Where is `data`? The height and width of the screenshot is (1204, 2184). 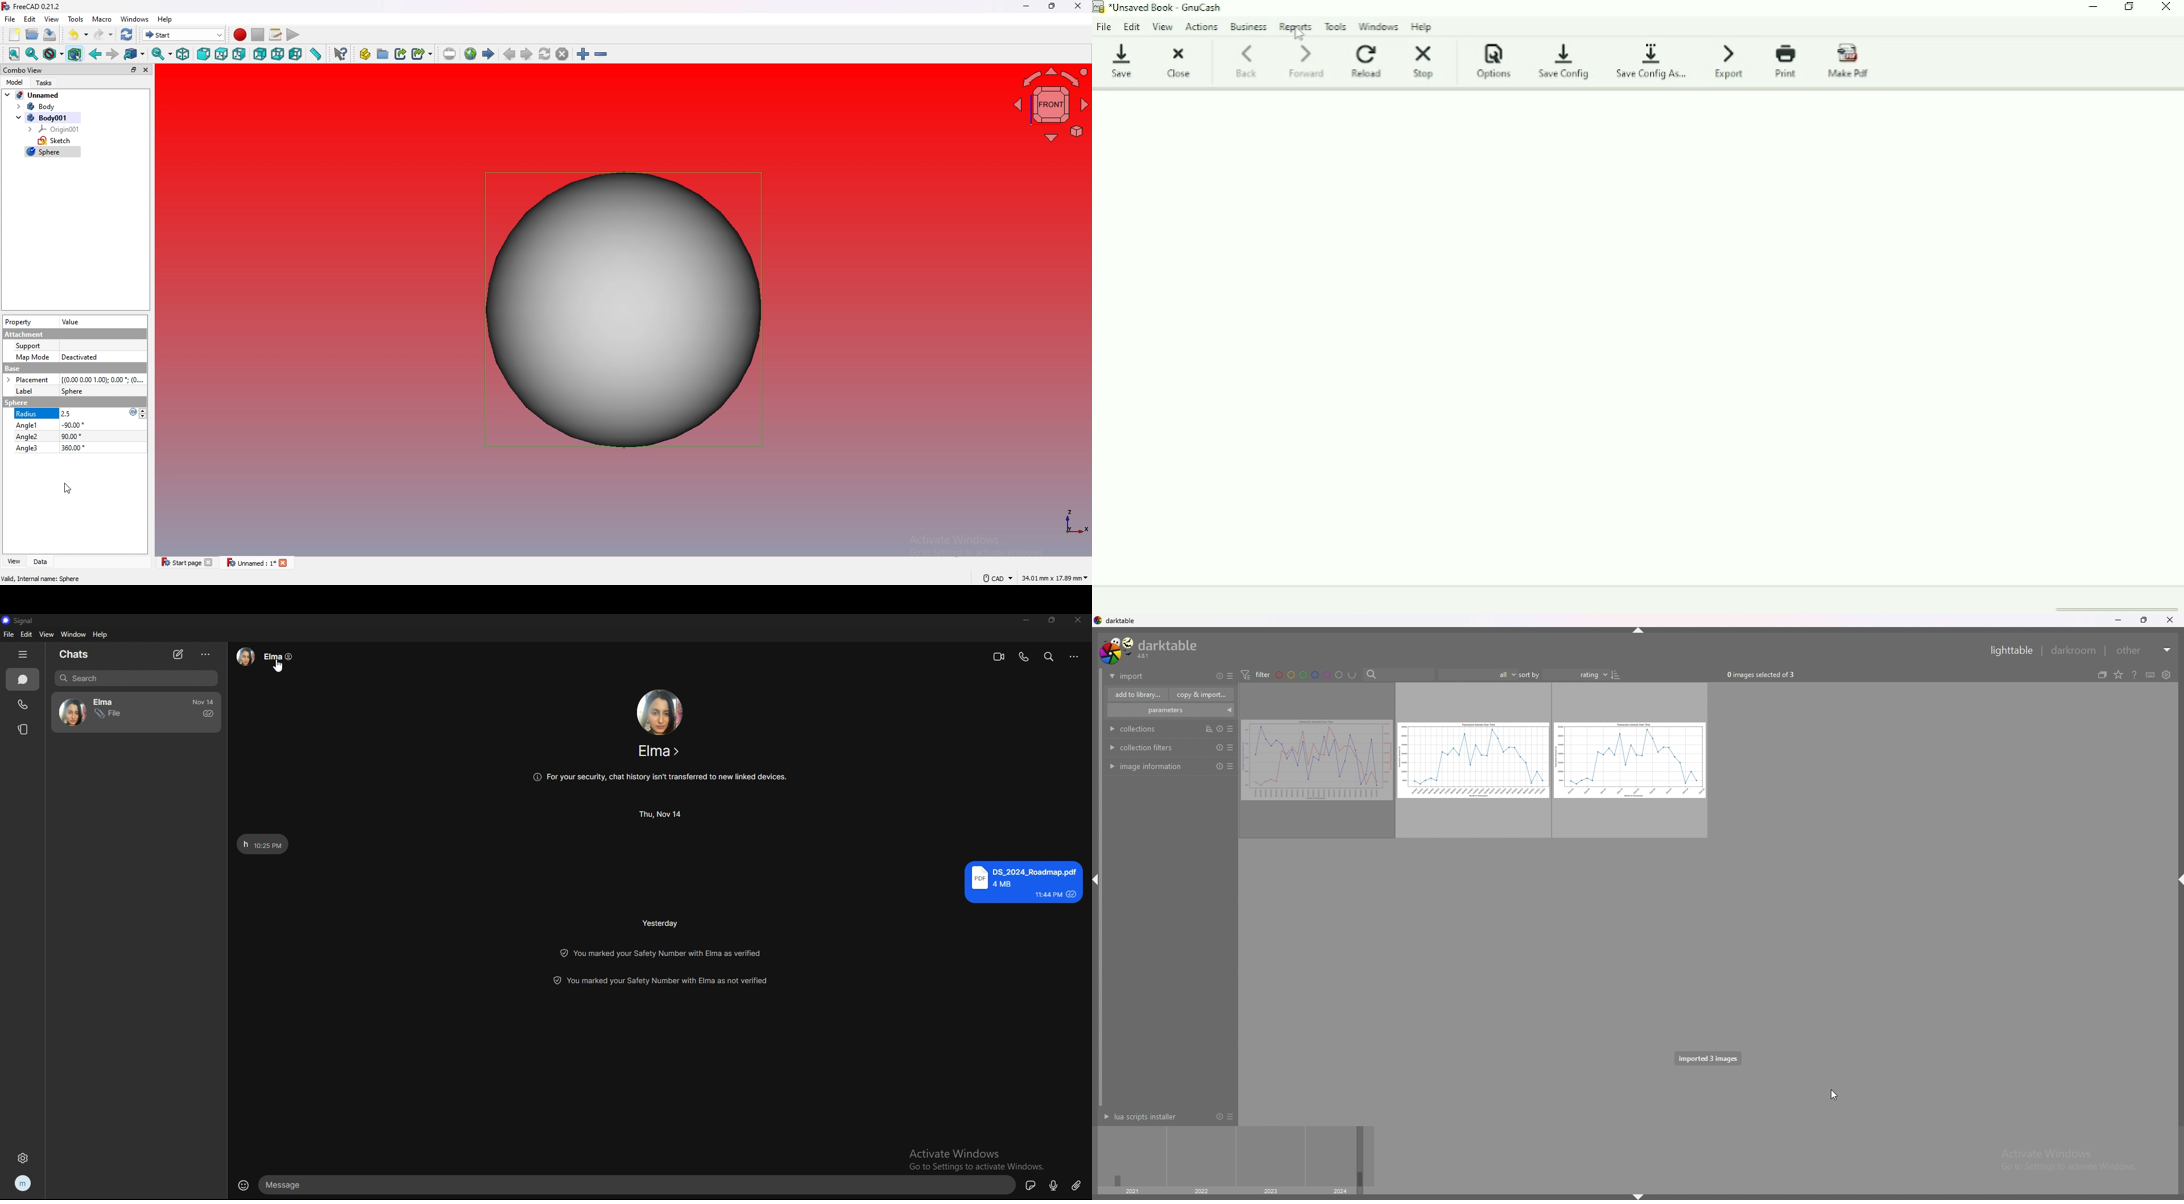 data is located at coordinates (40, 562).